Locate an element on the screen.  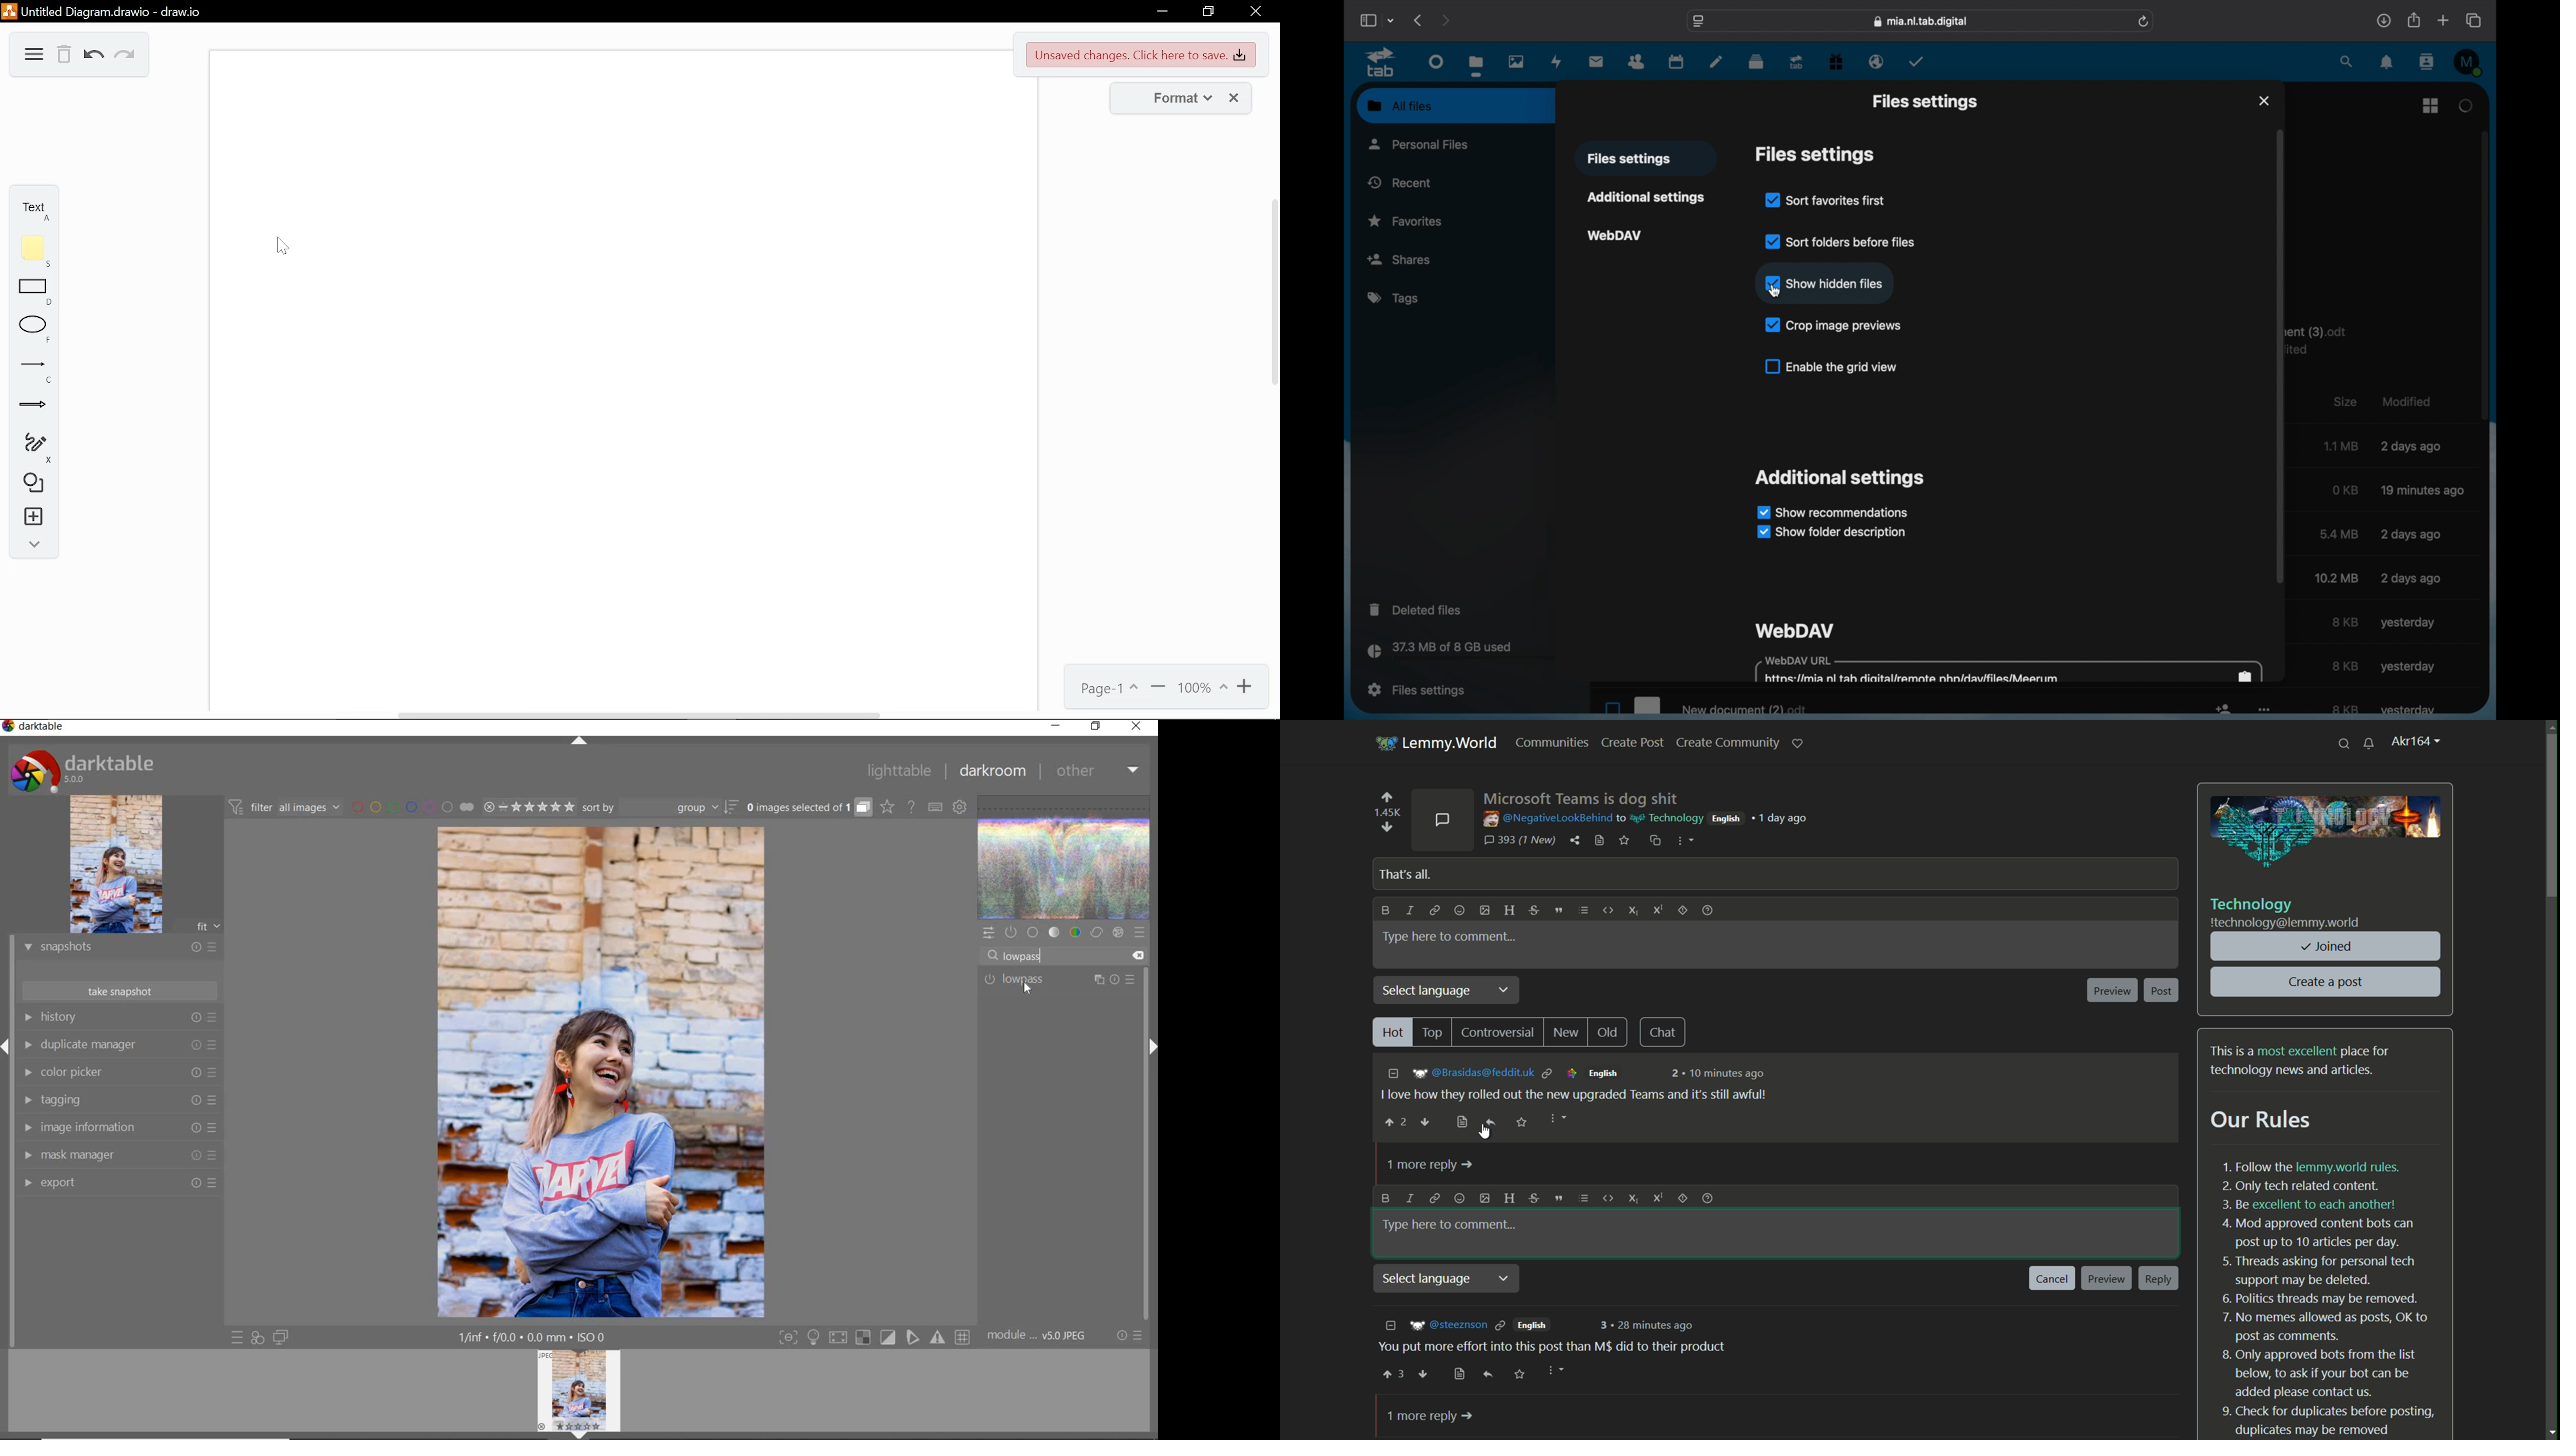
image preview is located at coordinates (583, 1394).